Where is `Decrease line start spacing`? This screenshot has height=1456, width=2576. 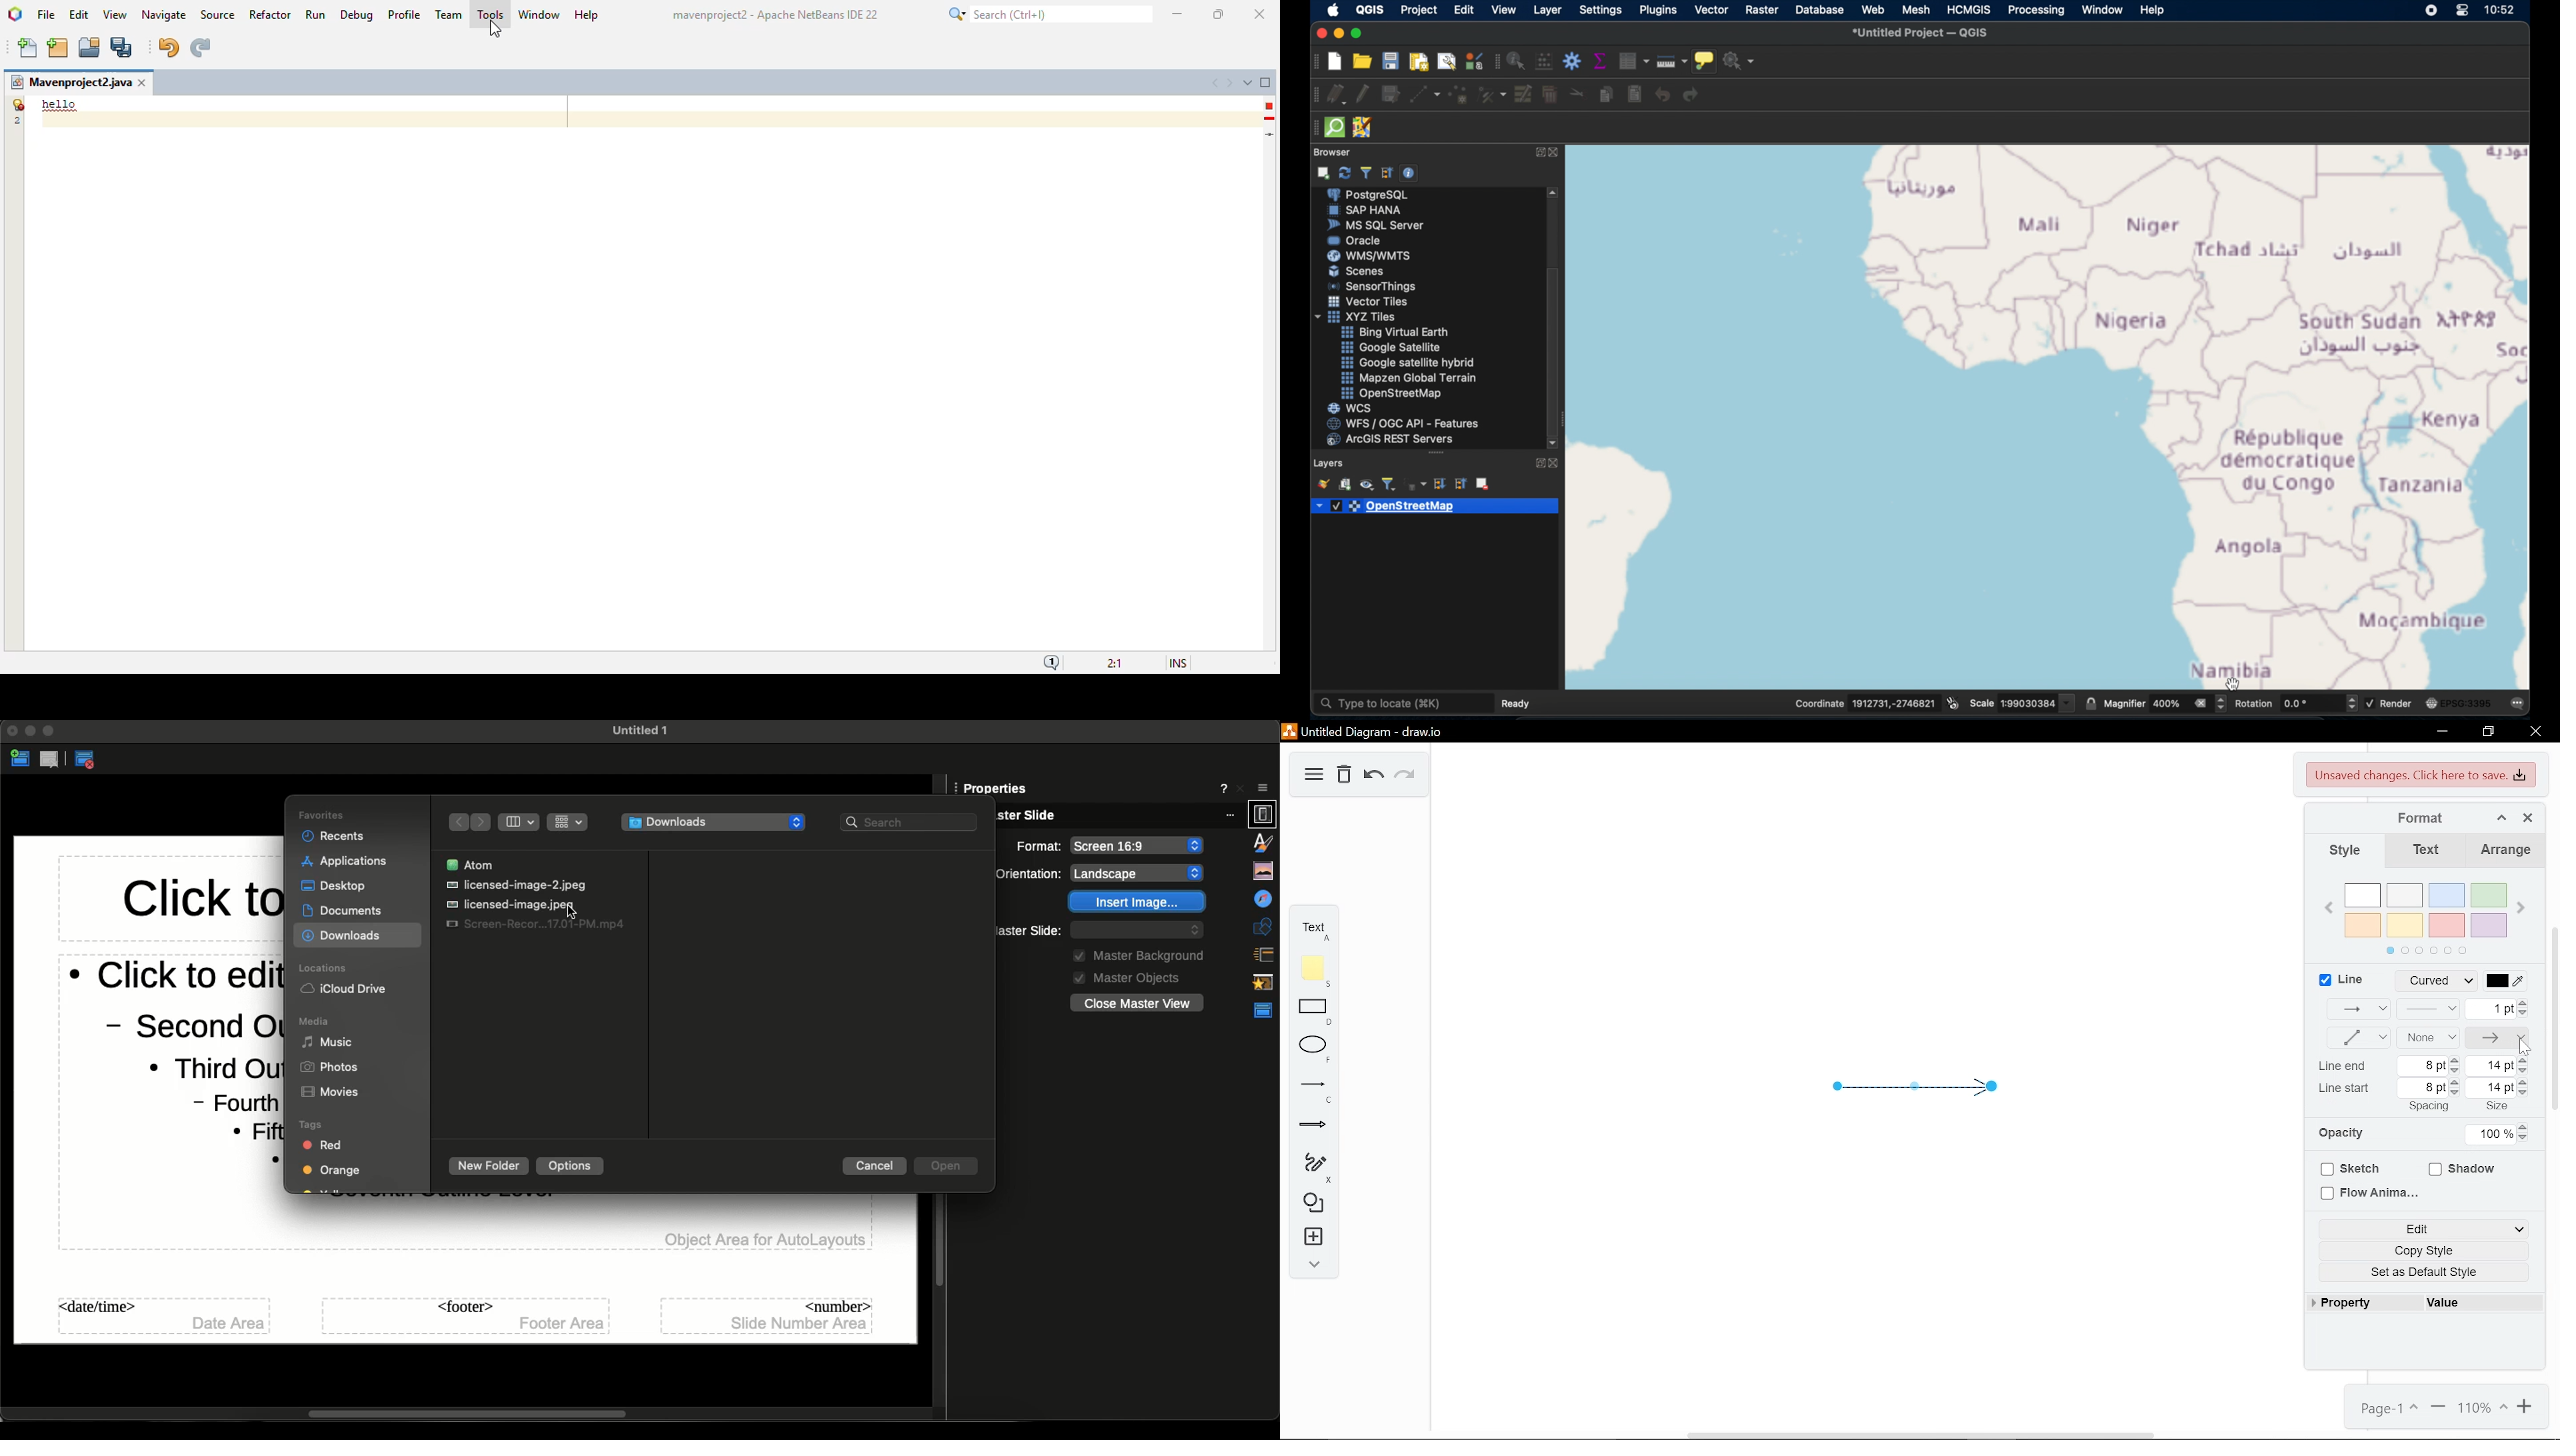
Decrease line start spacing is located at coordinates (2456, 1094).